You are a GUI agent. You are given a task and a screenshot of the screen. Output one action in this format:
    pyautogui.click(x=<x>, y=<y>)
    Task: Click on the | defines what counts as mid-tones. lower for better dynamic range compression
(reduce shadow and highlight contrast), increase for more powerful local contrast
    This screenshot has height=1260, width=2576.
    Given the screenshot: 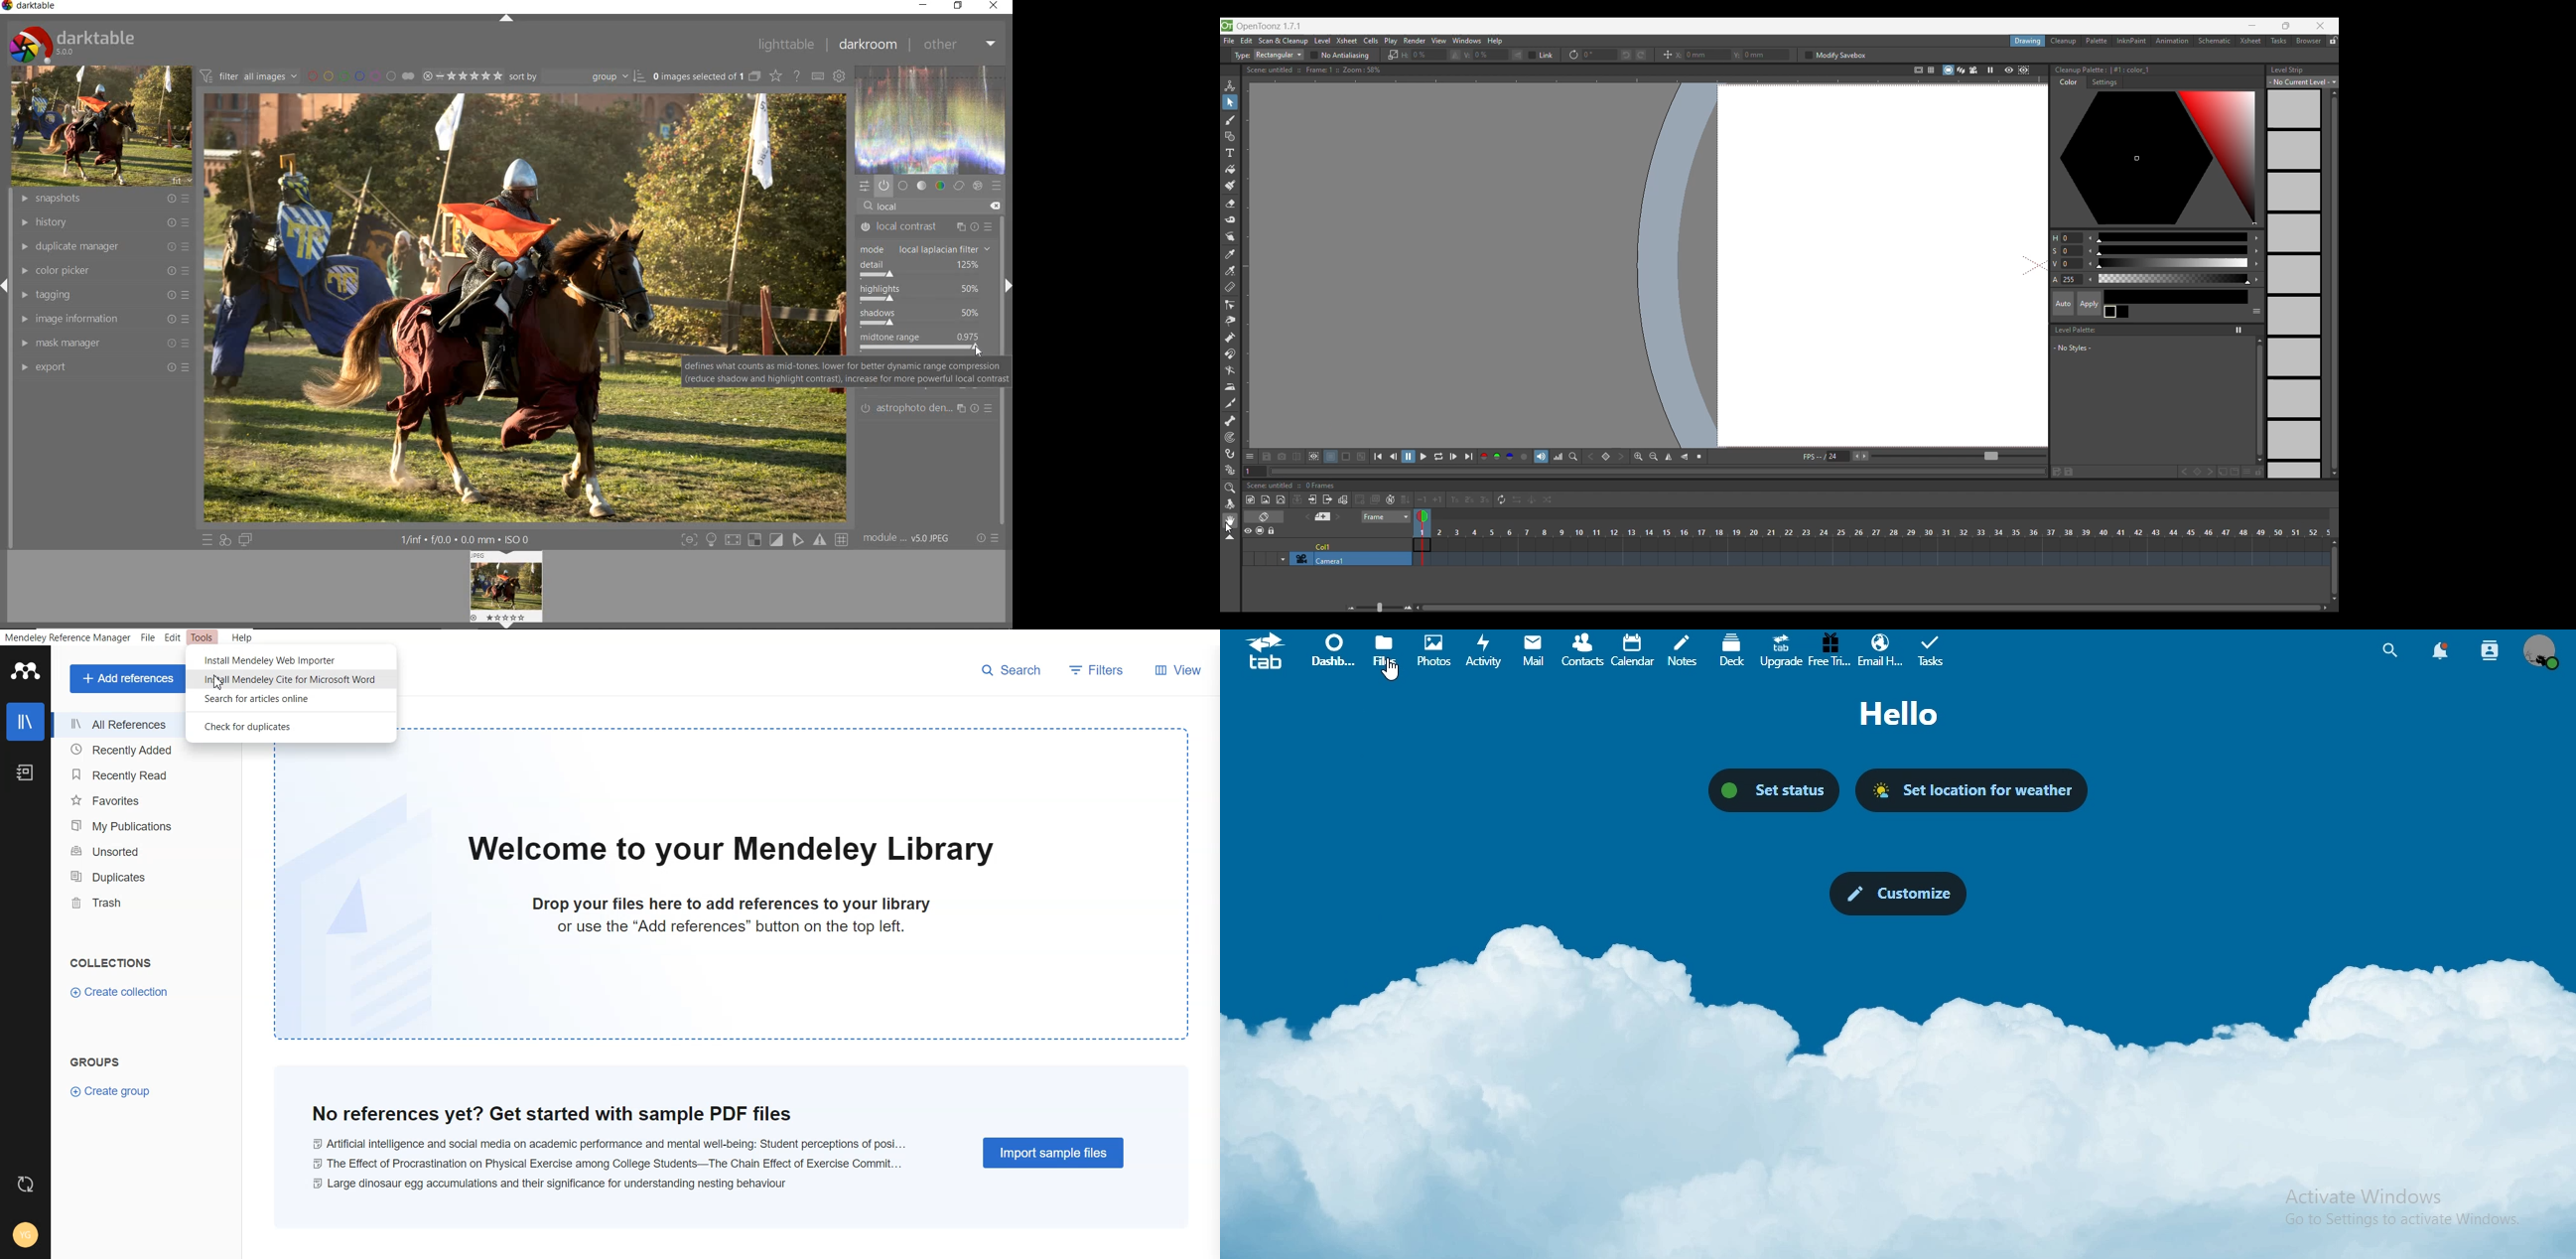 What is the action you would take?
    pyautogui.click(x=846, y=373)
    